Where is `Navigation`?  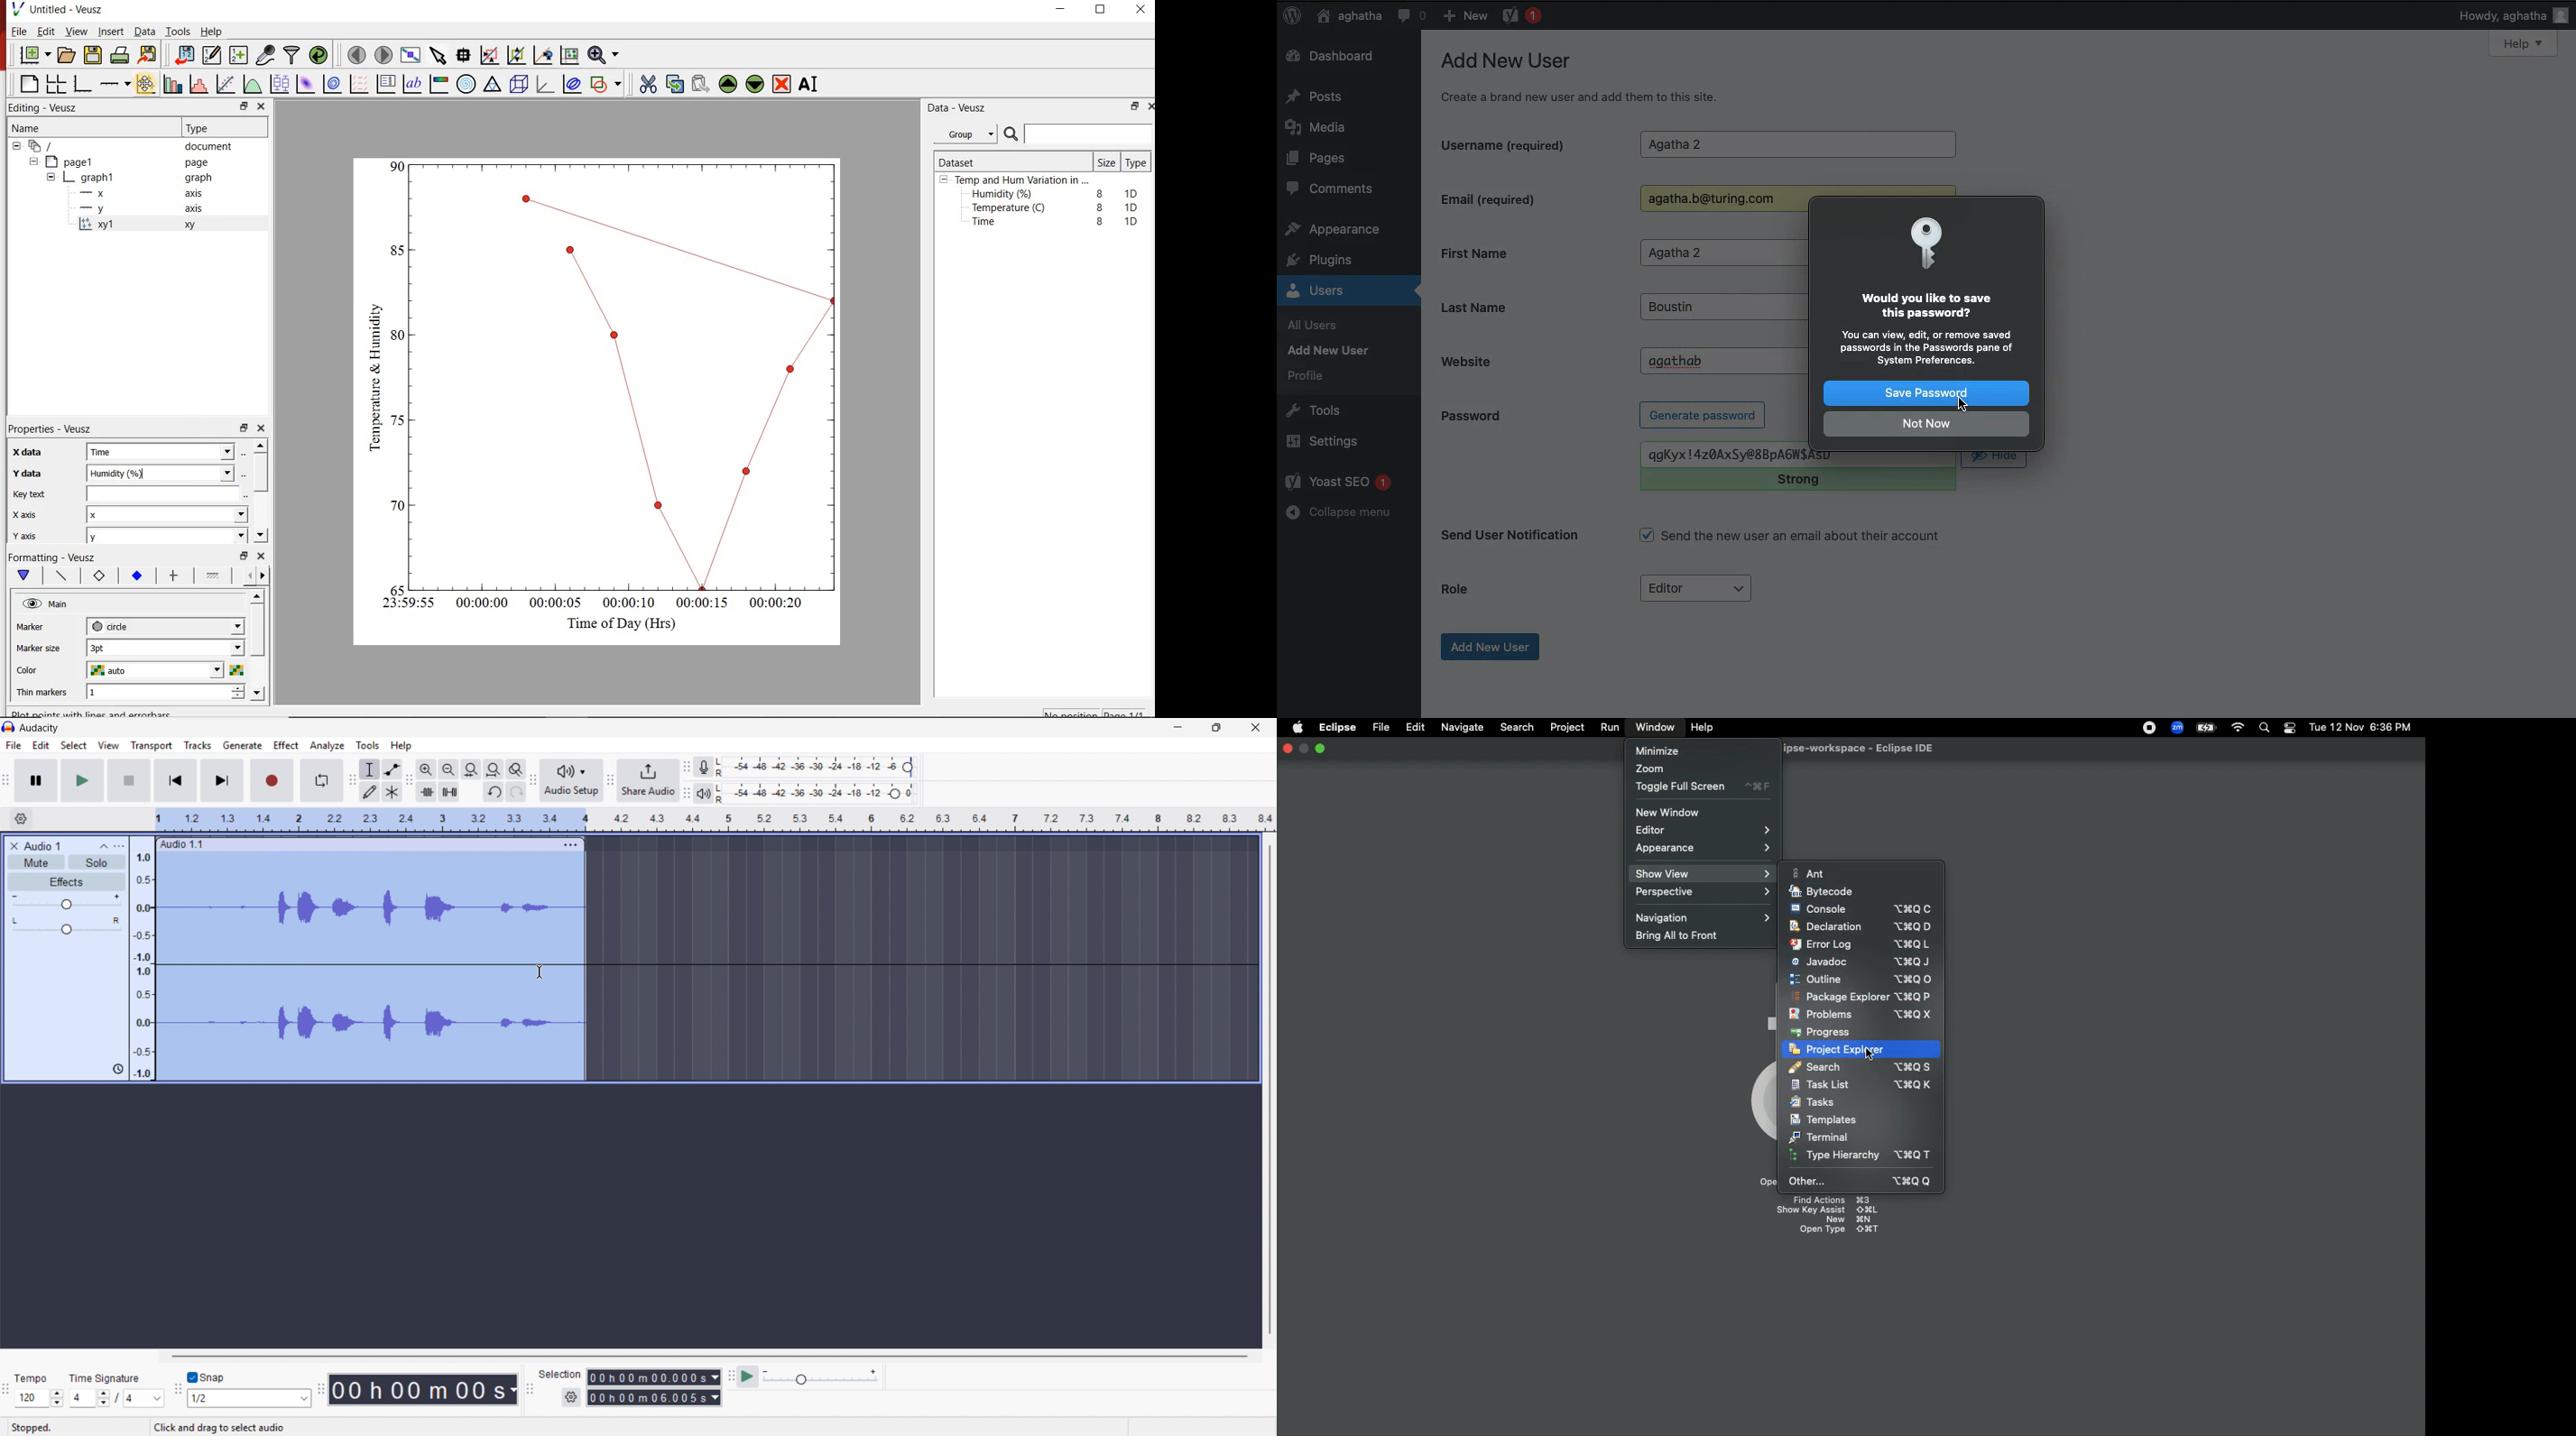 Navigation is located at coordinates (1705, 917).